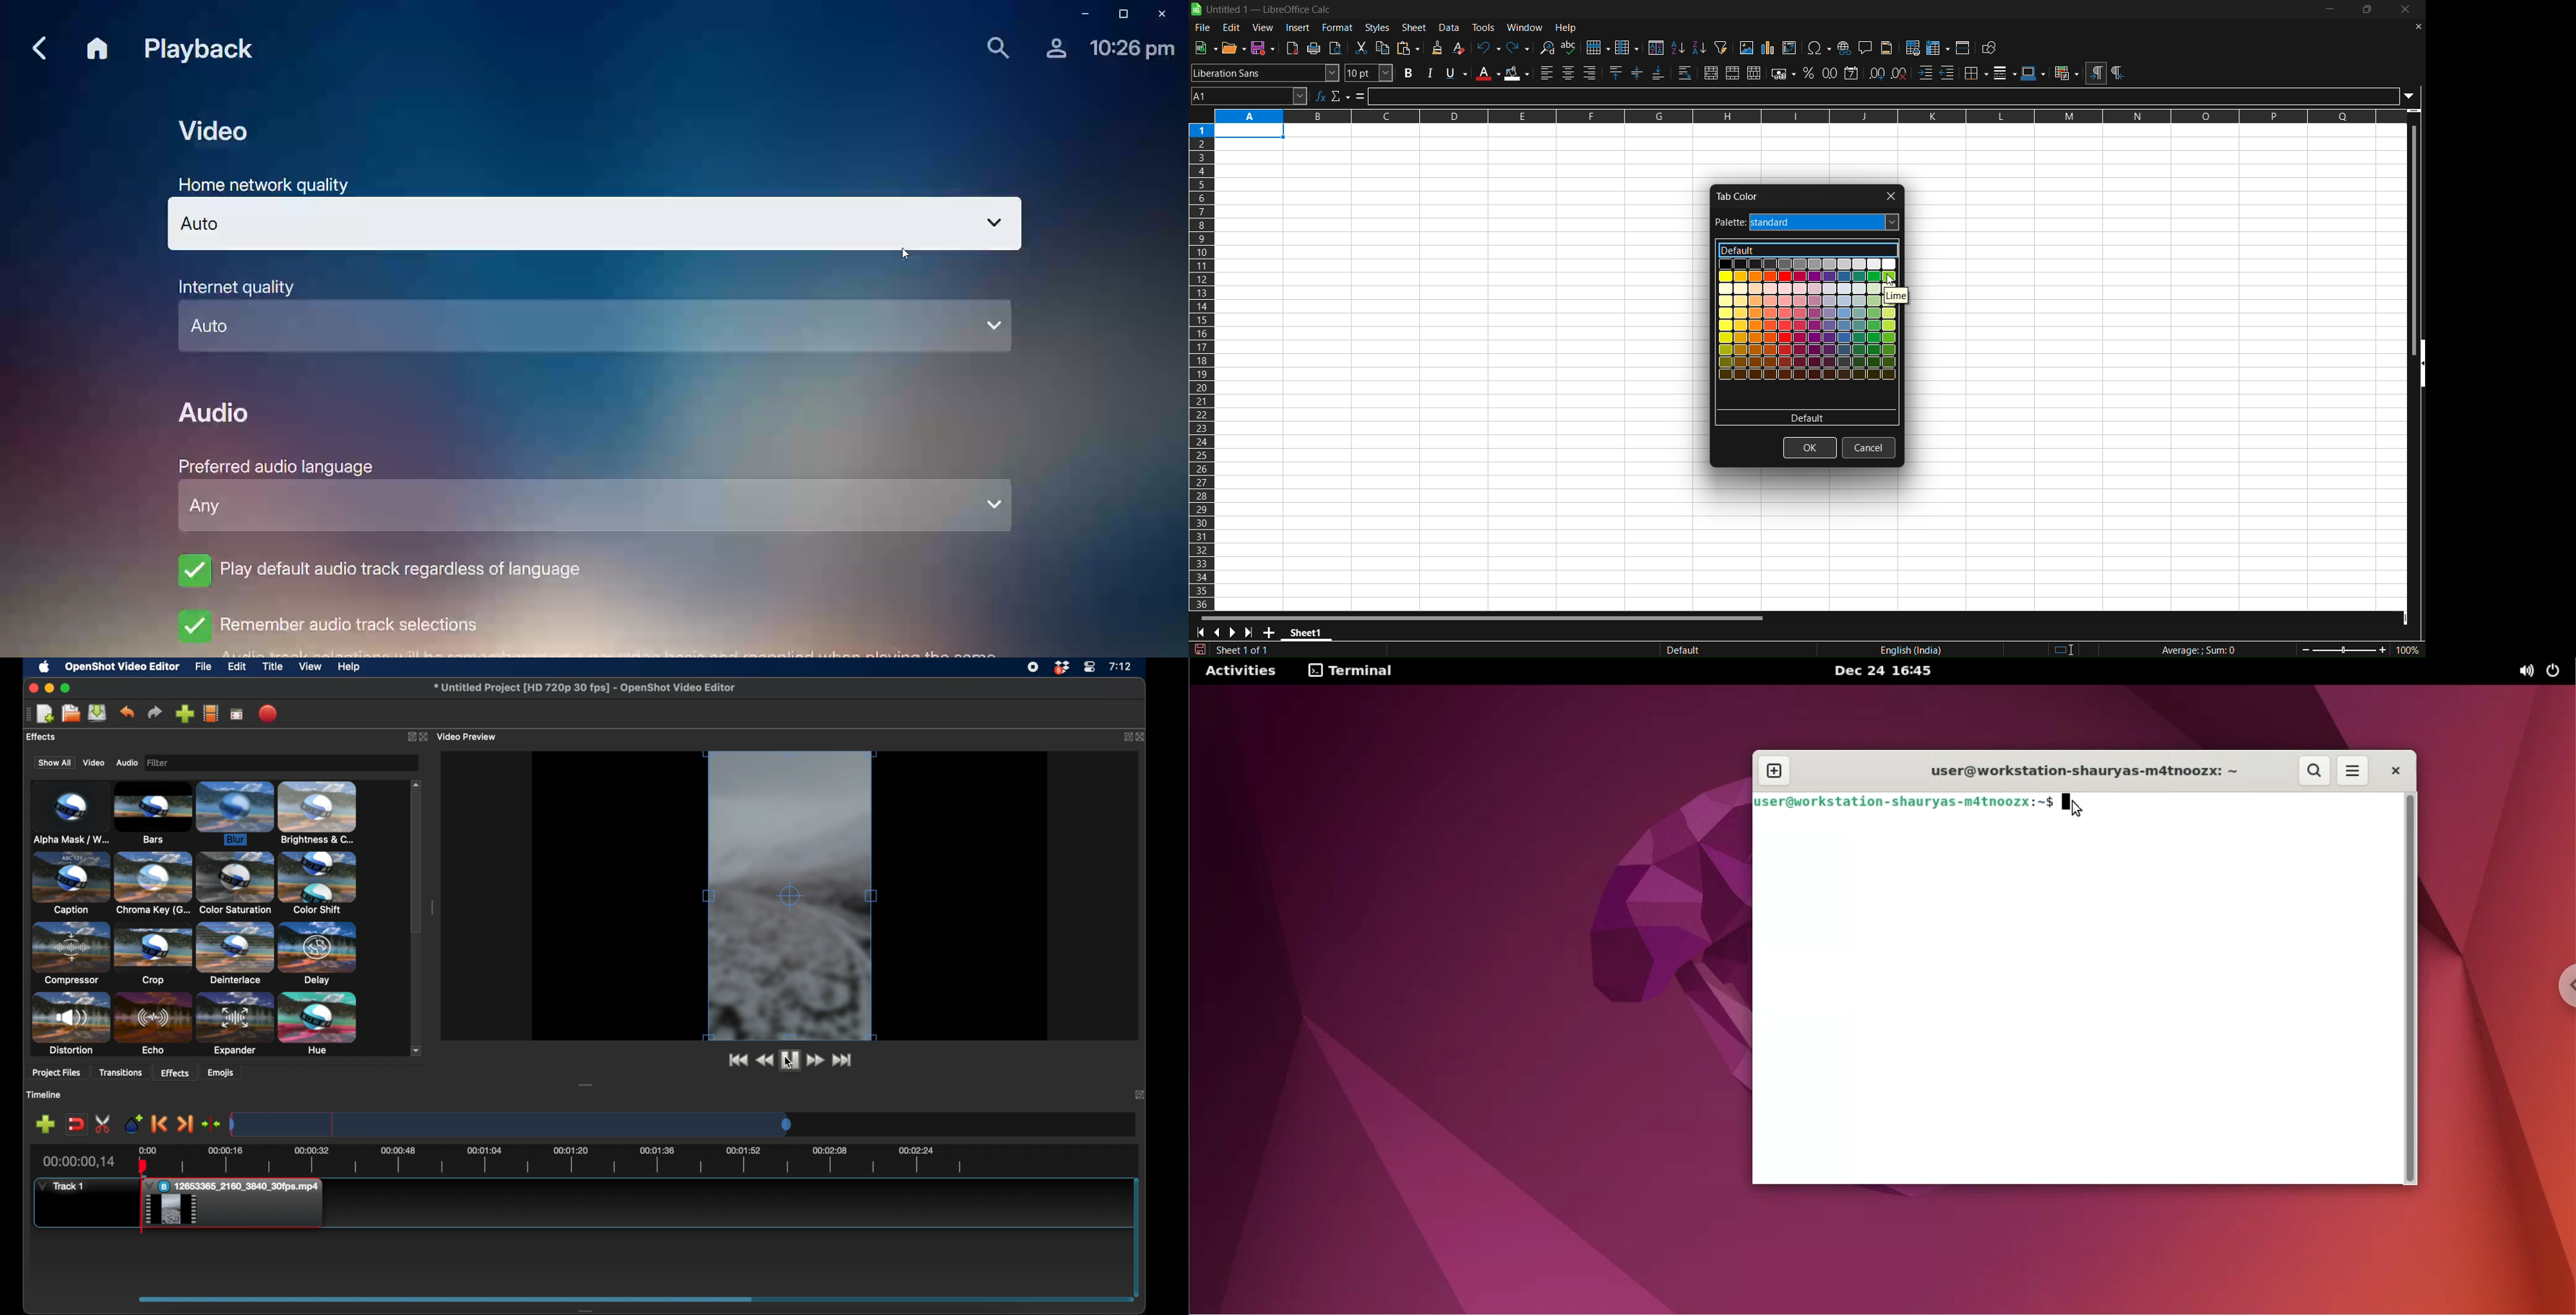 Image resolution: width=2576 pixels, height=1316 pixels. Describe the element at coordinates (2419, 365) in the screenshot. I see `hide` at that location.